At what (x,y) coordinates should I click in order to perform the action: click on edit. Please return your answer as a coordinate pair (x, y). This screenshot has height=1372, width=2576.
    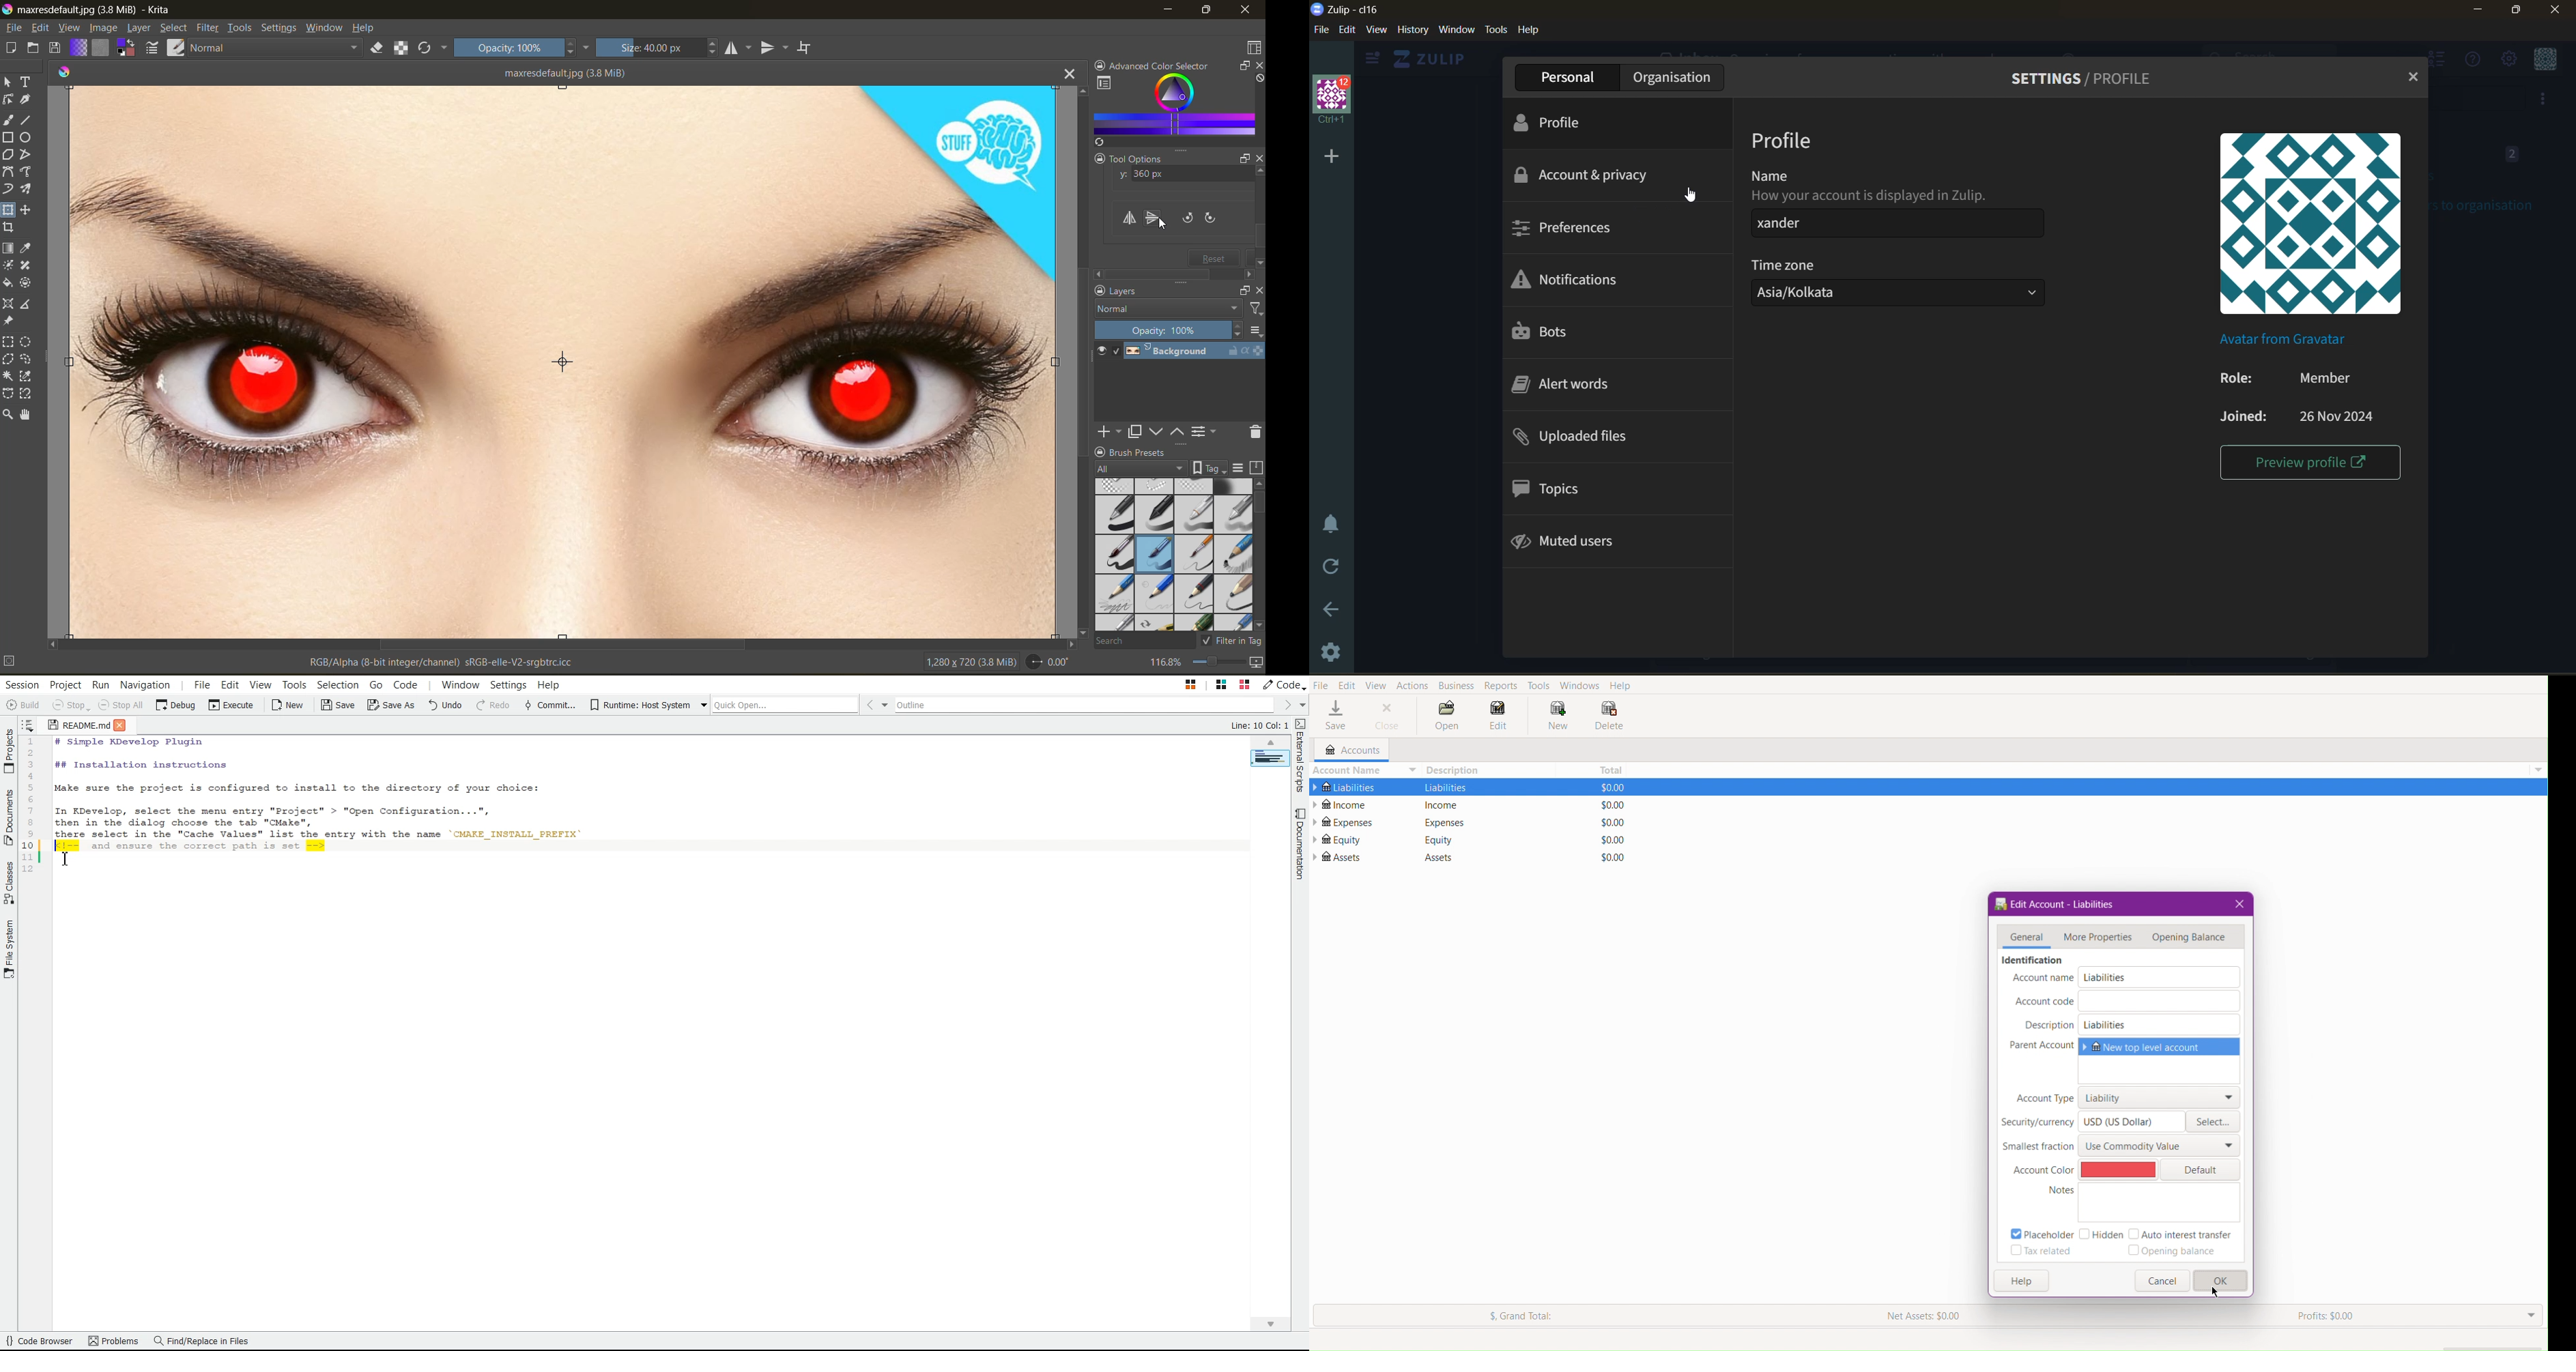
    Looking at the image, I should click on (40, 28).